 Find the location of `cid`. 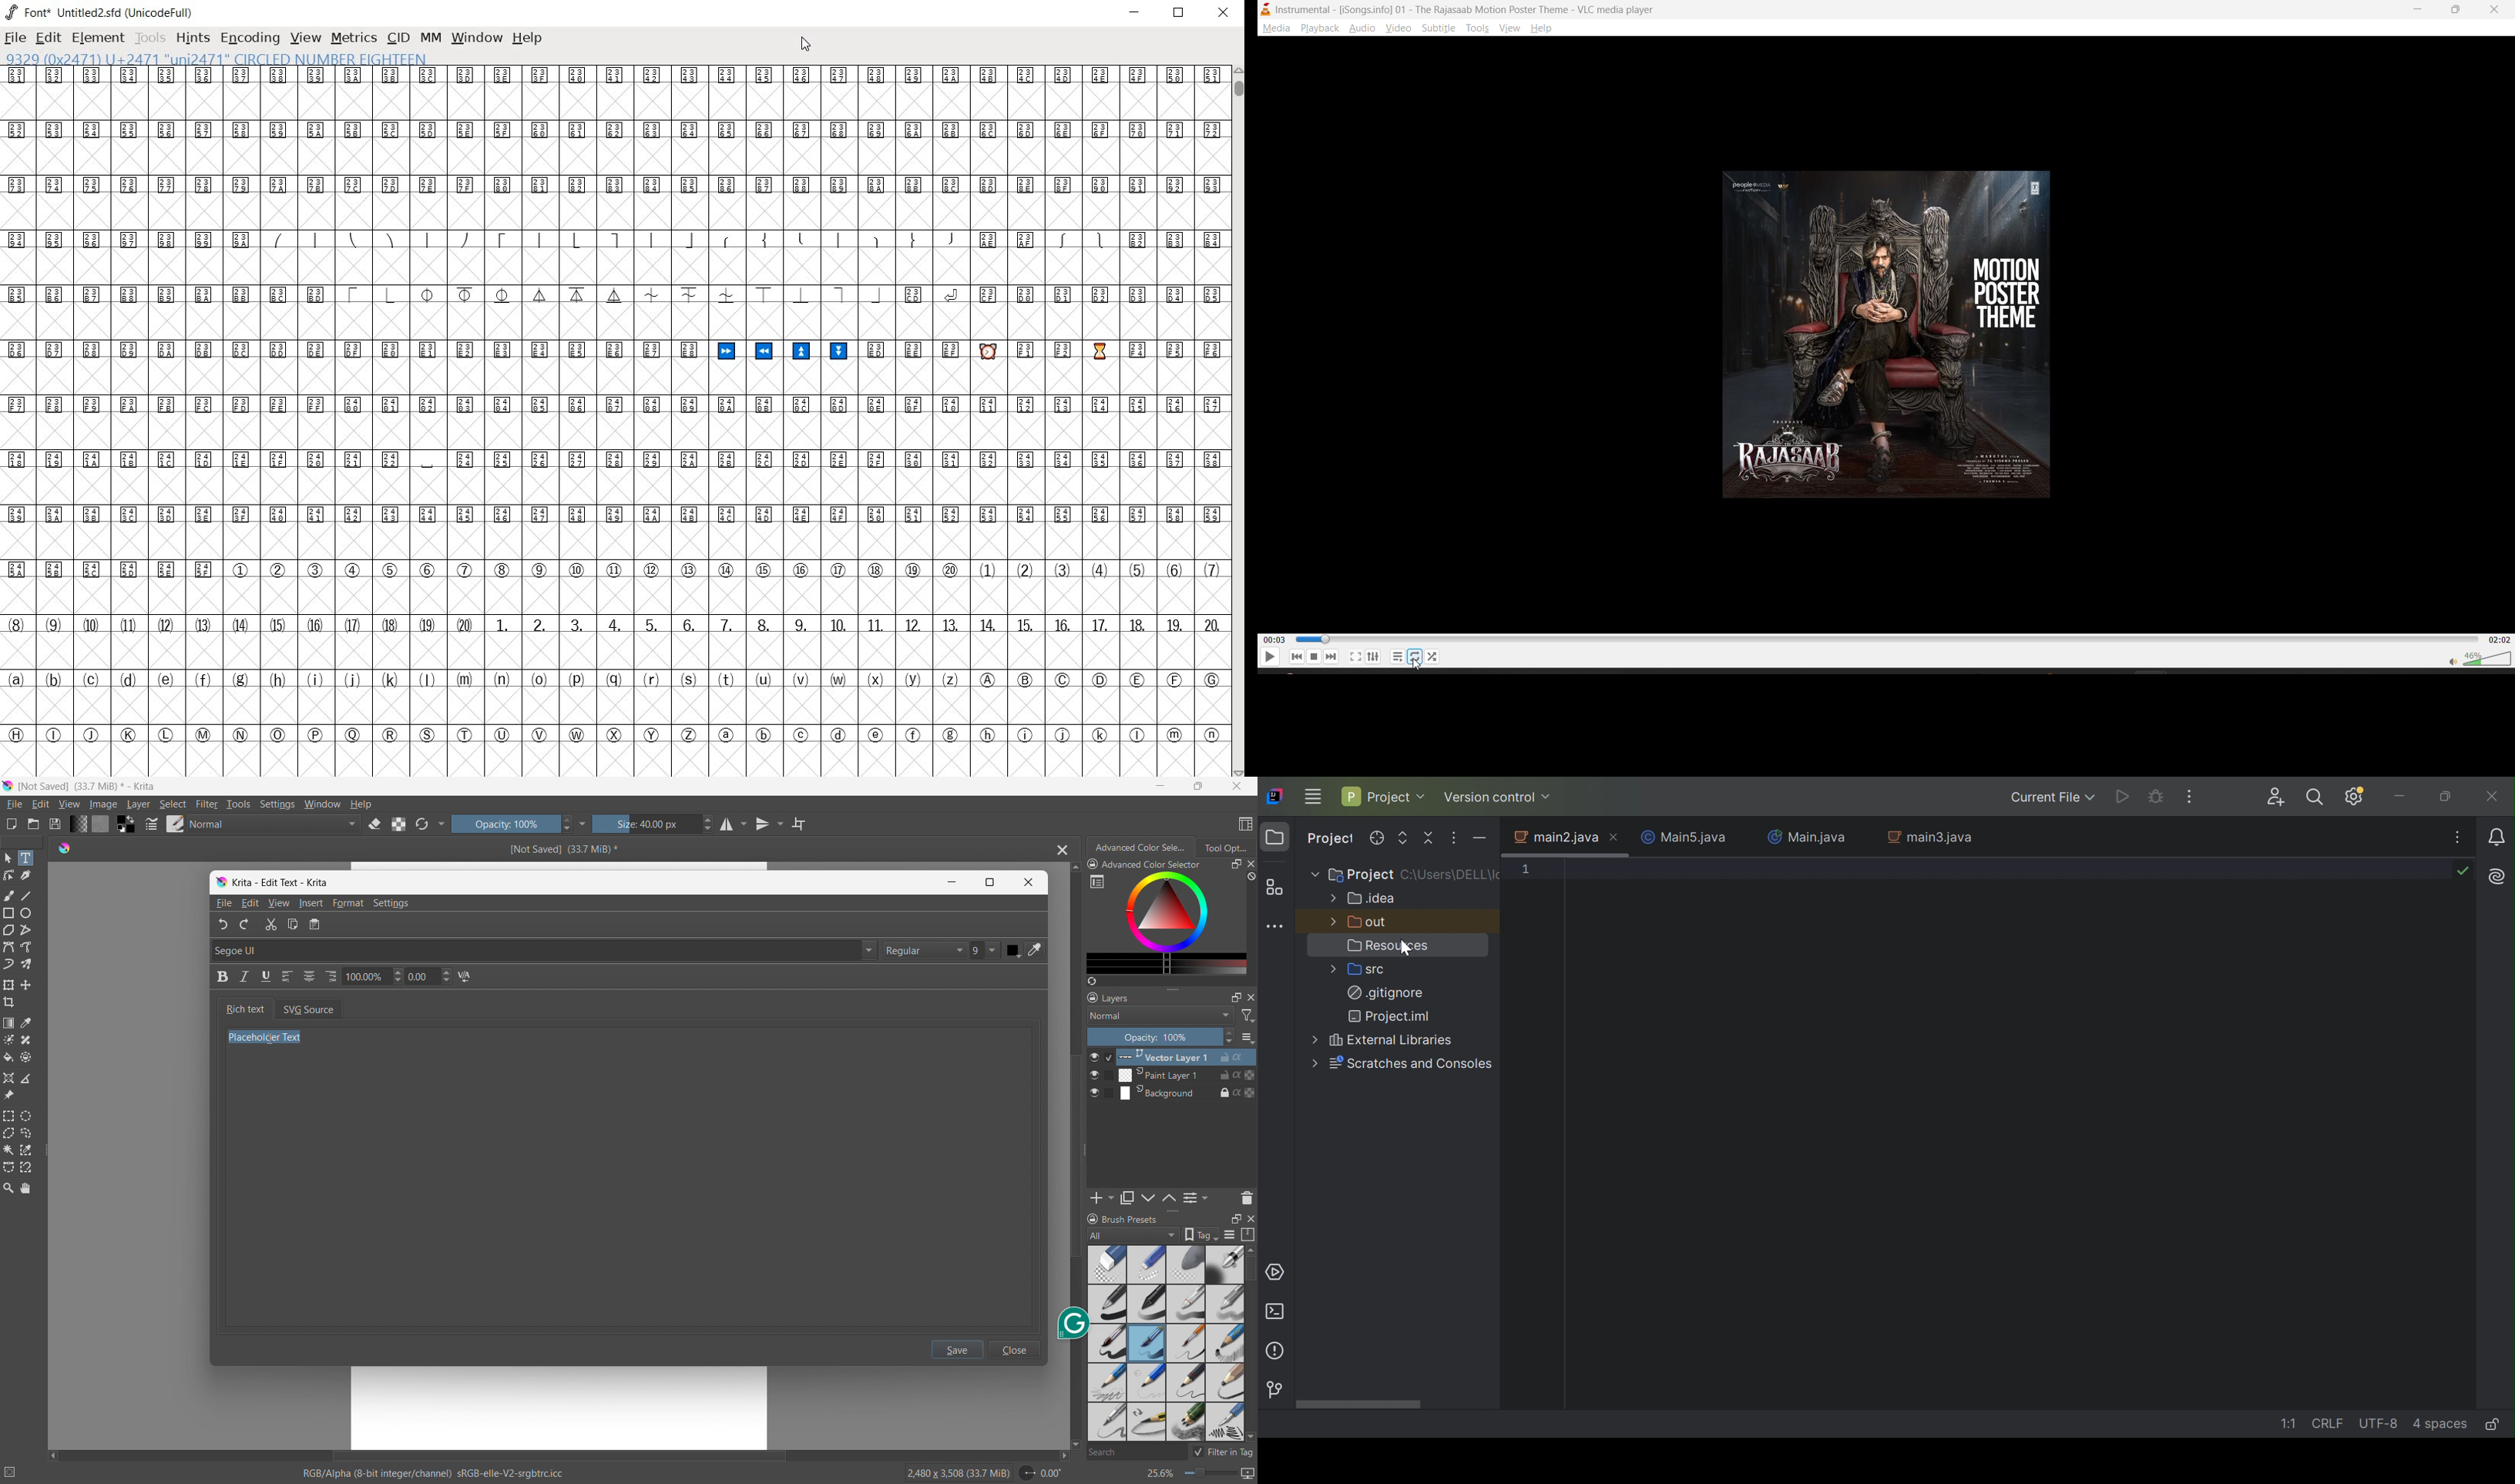

cid is located at coordinates (398, 37).